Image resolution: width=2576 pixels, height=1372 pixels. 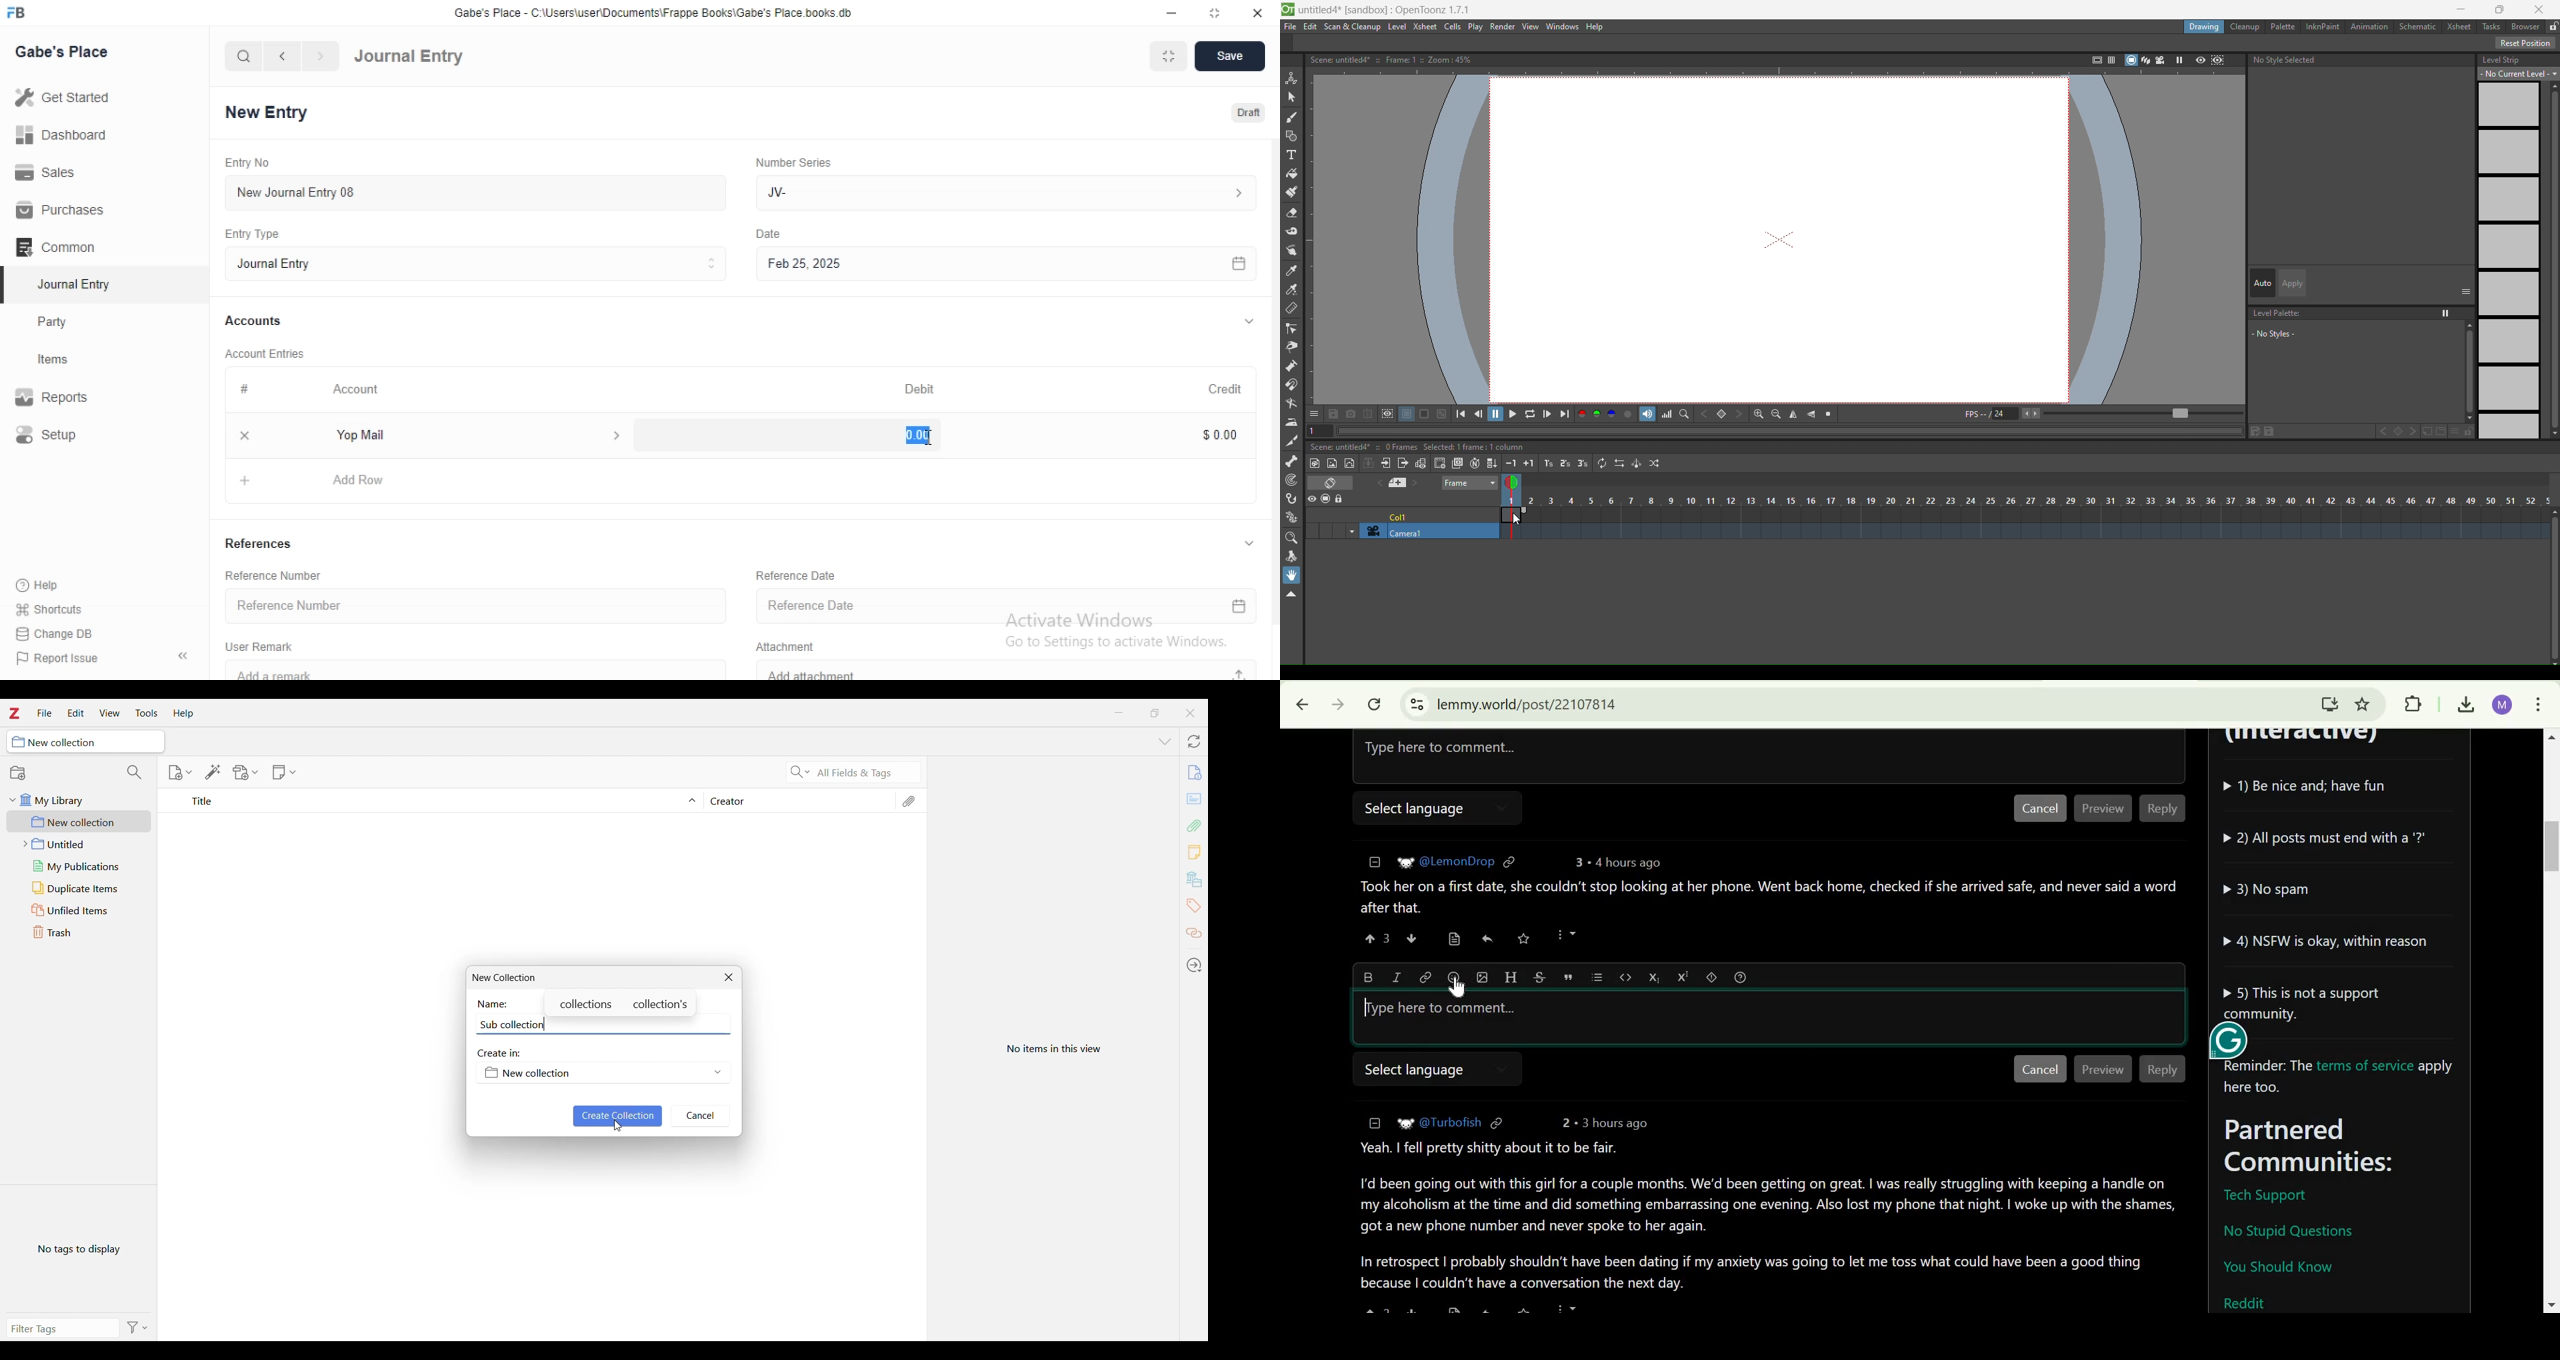 What do you see at coordinates (2525, 26) in the screenshot?
I see `b` at bounding box center [2525, 26].